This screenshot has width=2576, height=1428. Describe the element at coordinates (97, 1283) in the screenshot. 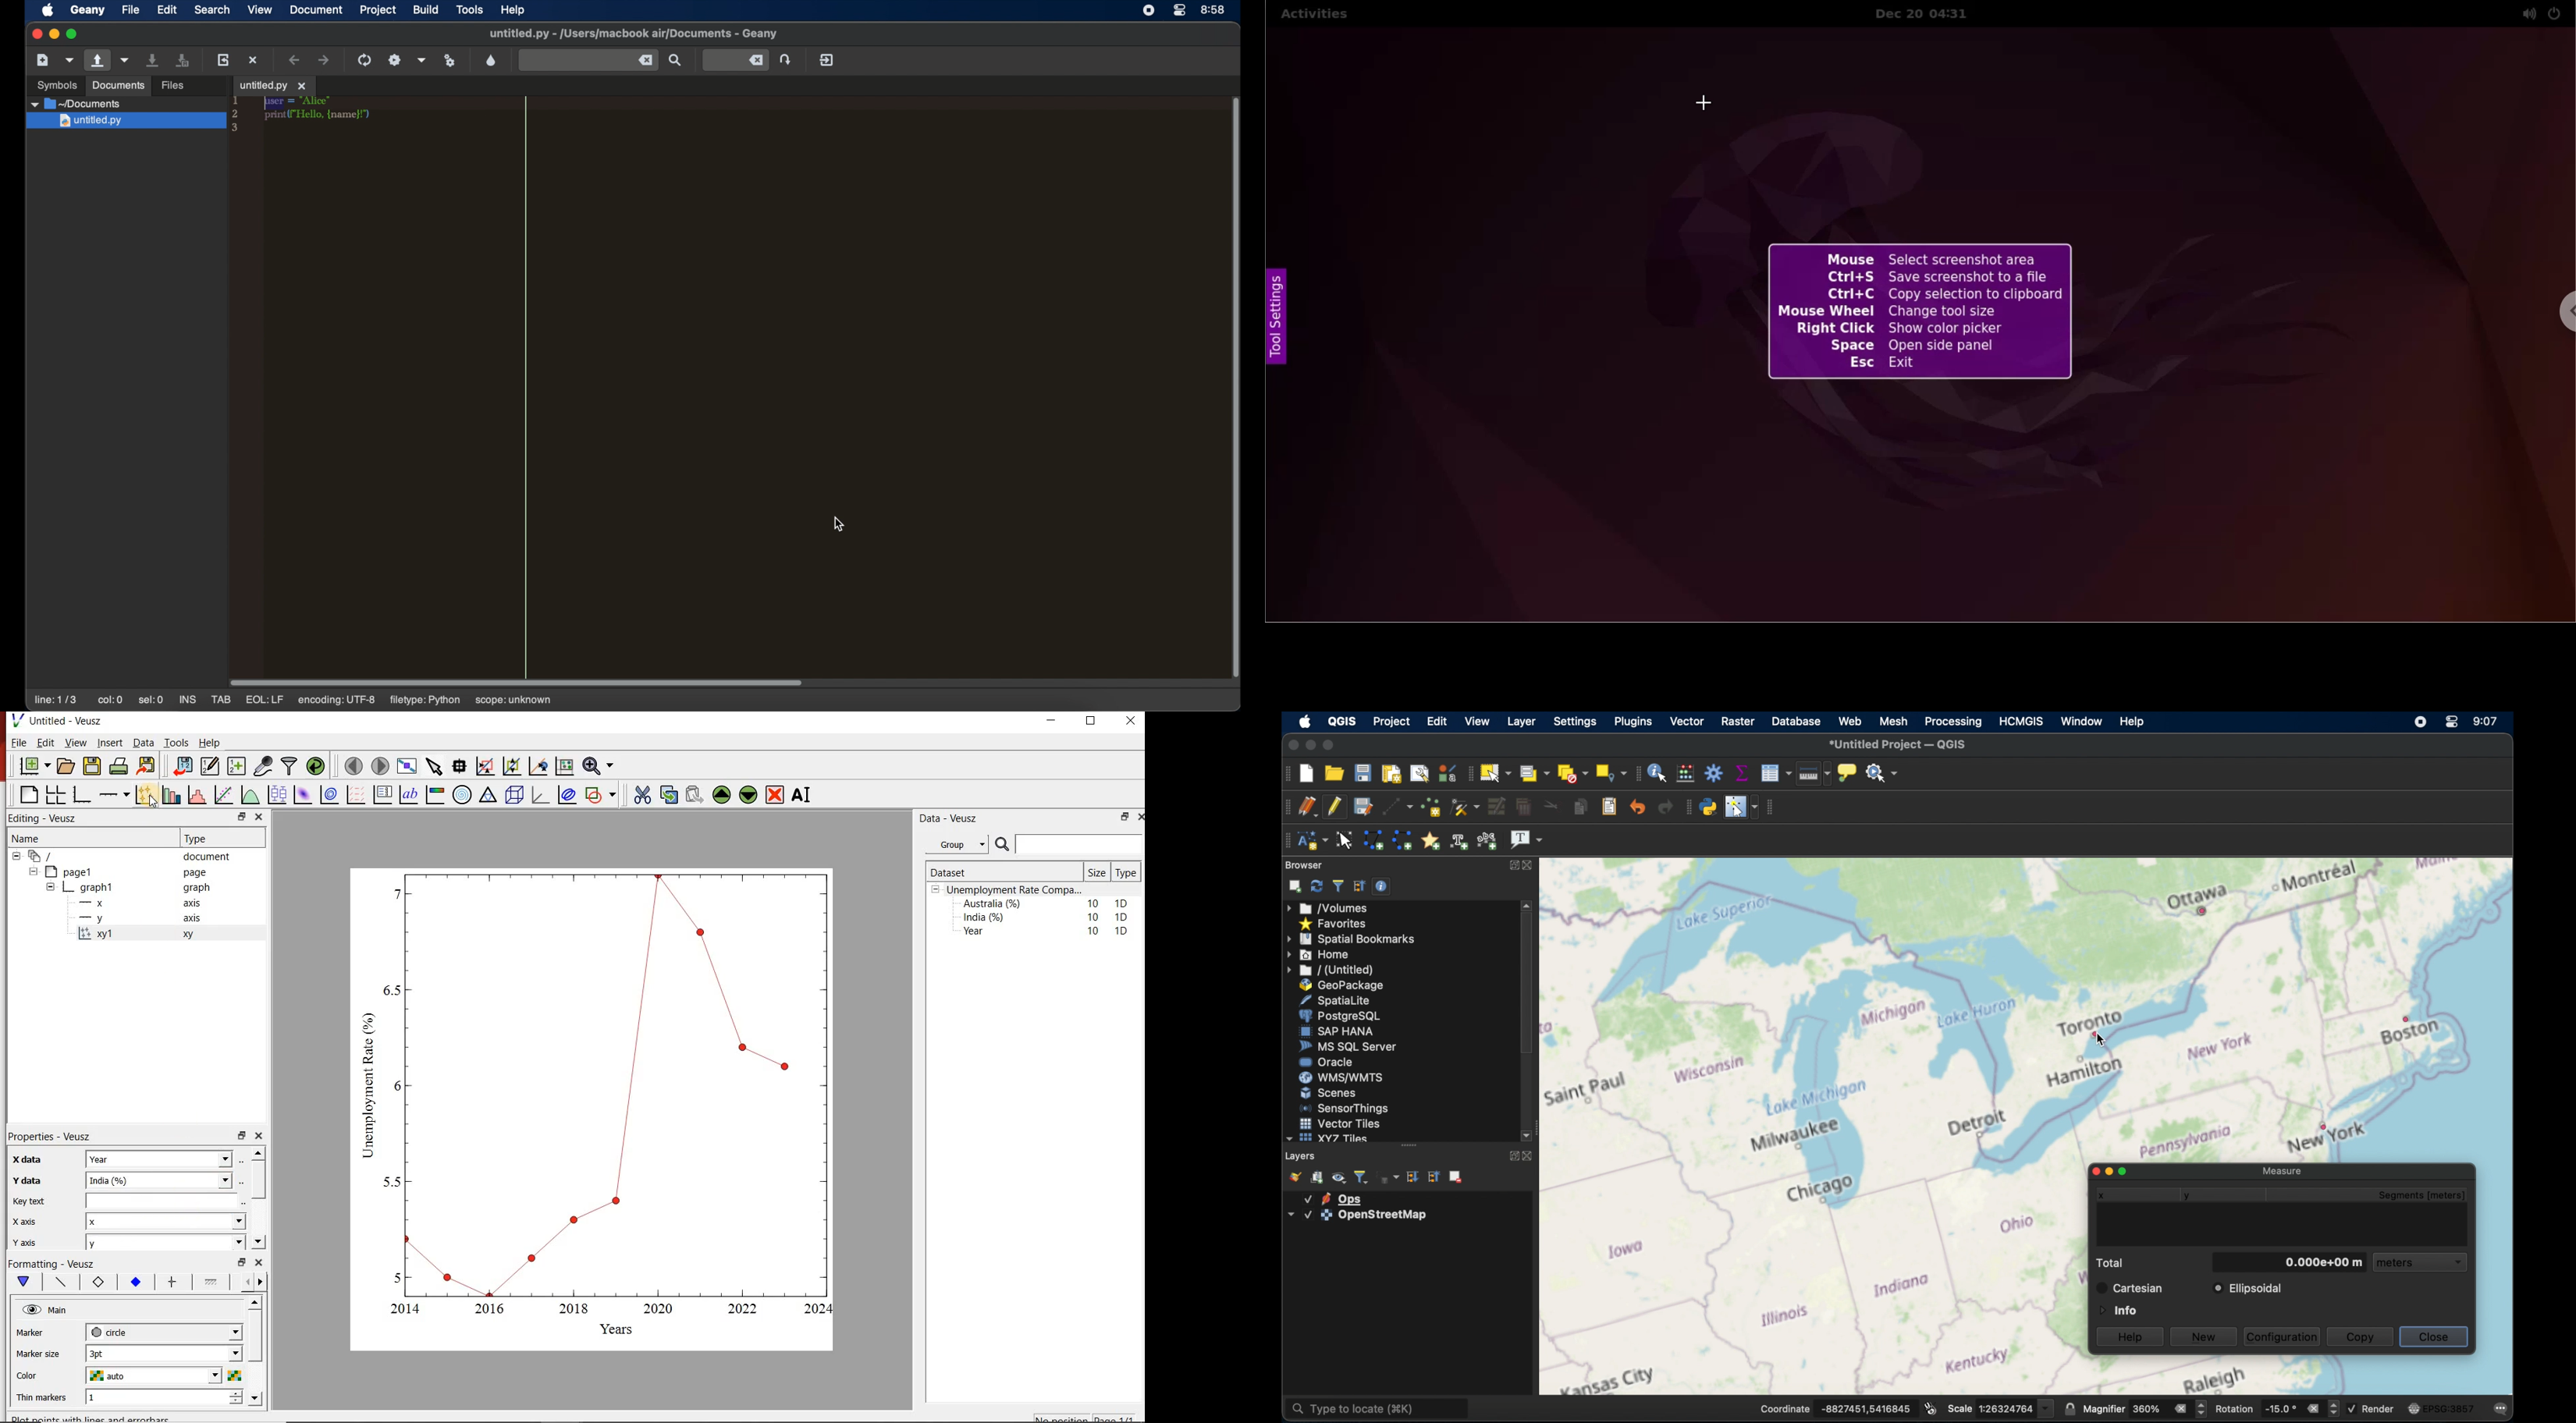

I see `marker border` at that location.